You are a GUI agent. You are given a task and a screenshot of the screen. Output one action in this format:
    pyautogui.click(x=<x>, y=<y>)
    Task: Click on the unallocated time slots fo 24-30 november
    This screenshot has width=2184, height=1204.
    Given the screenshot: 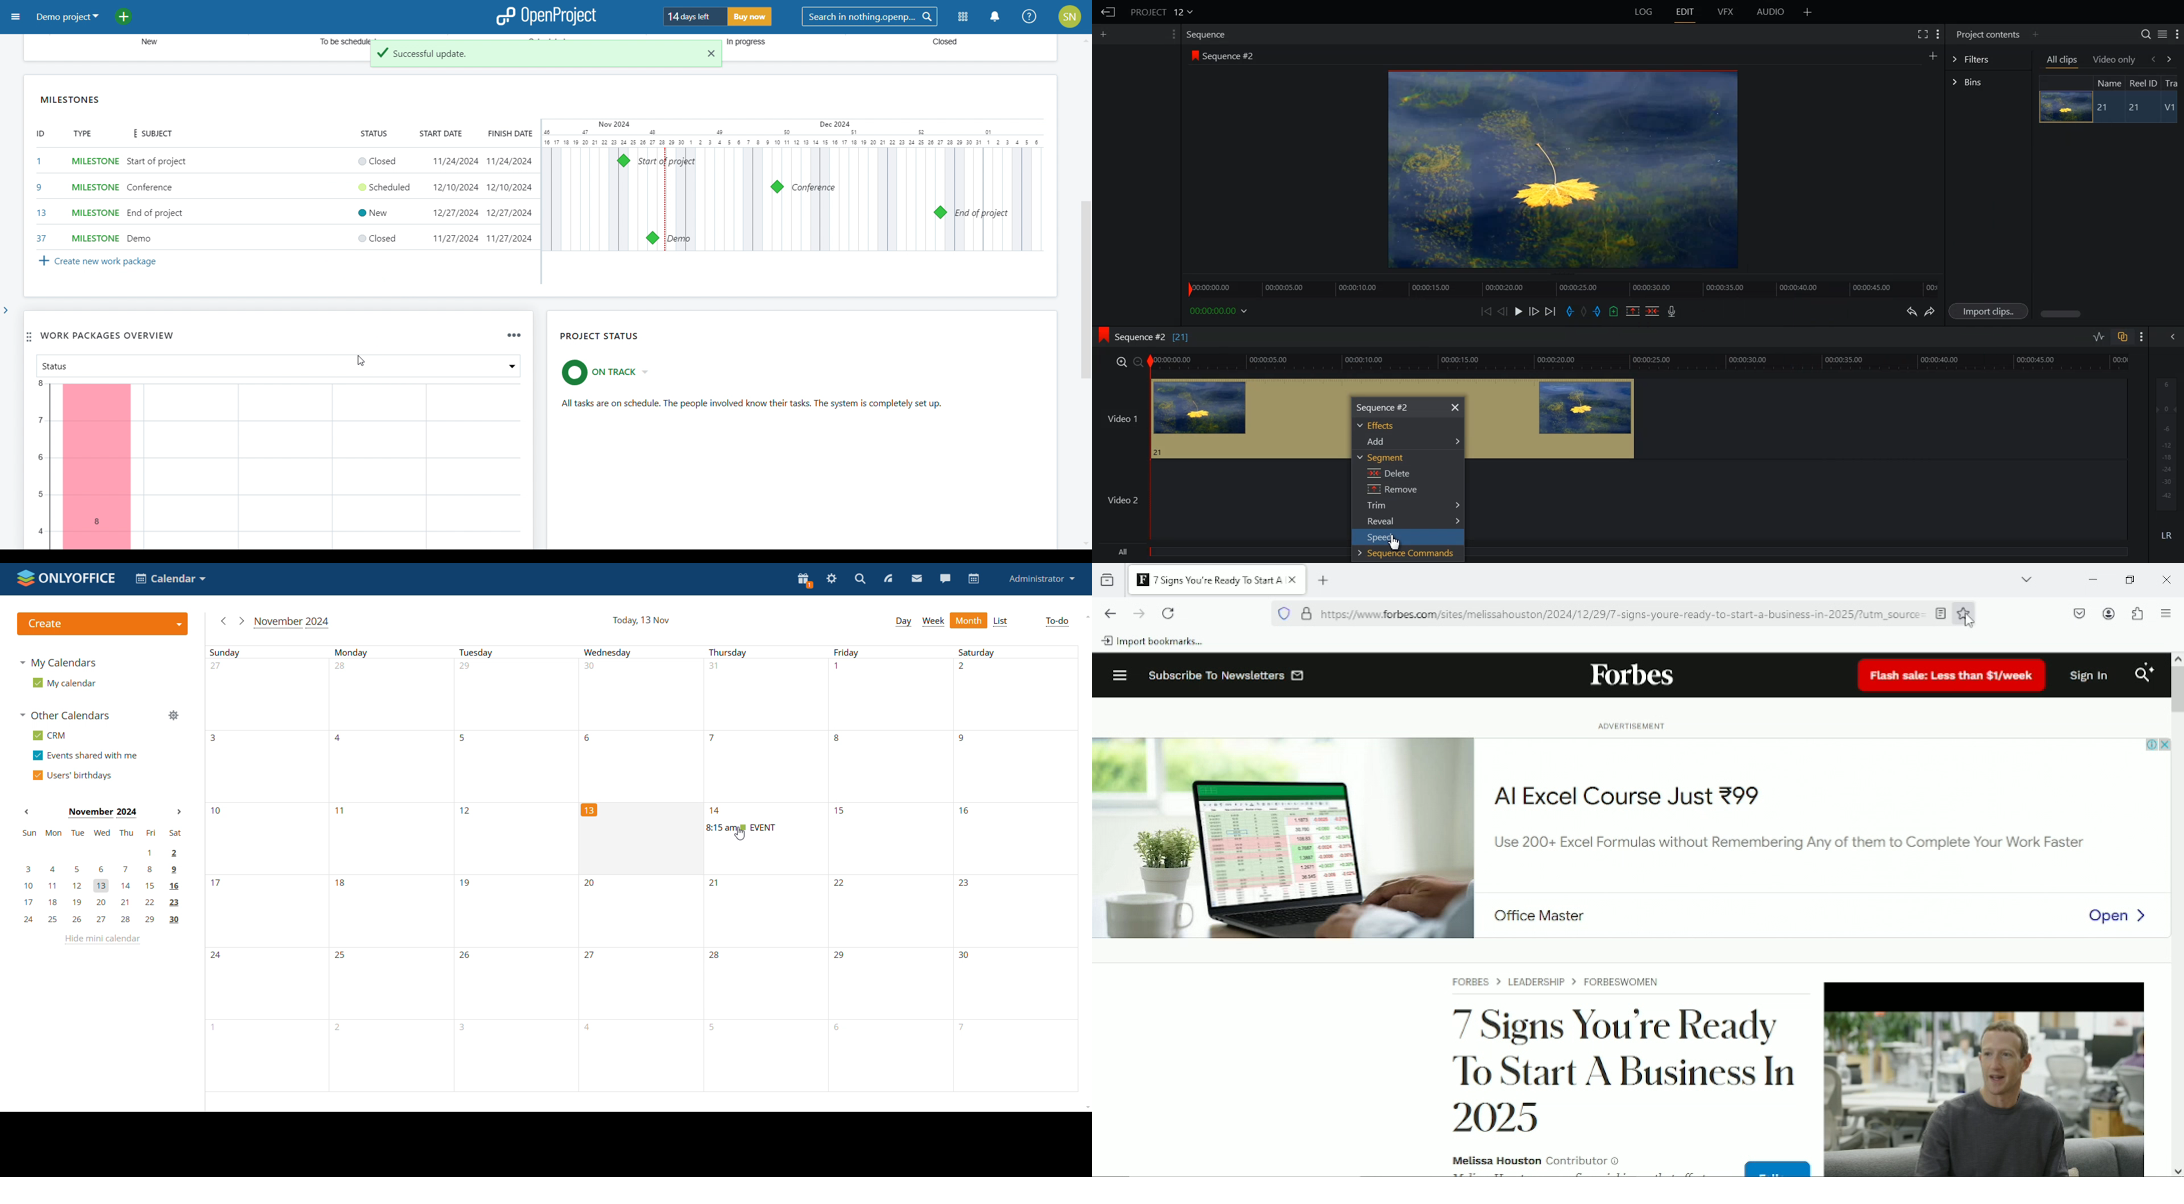 What is the action you would take?
    pyautogui.click(x=651, y=980)
    